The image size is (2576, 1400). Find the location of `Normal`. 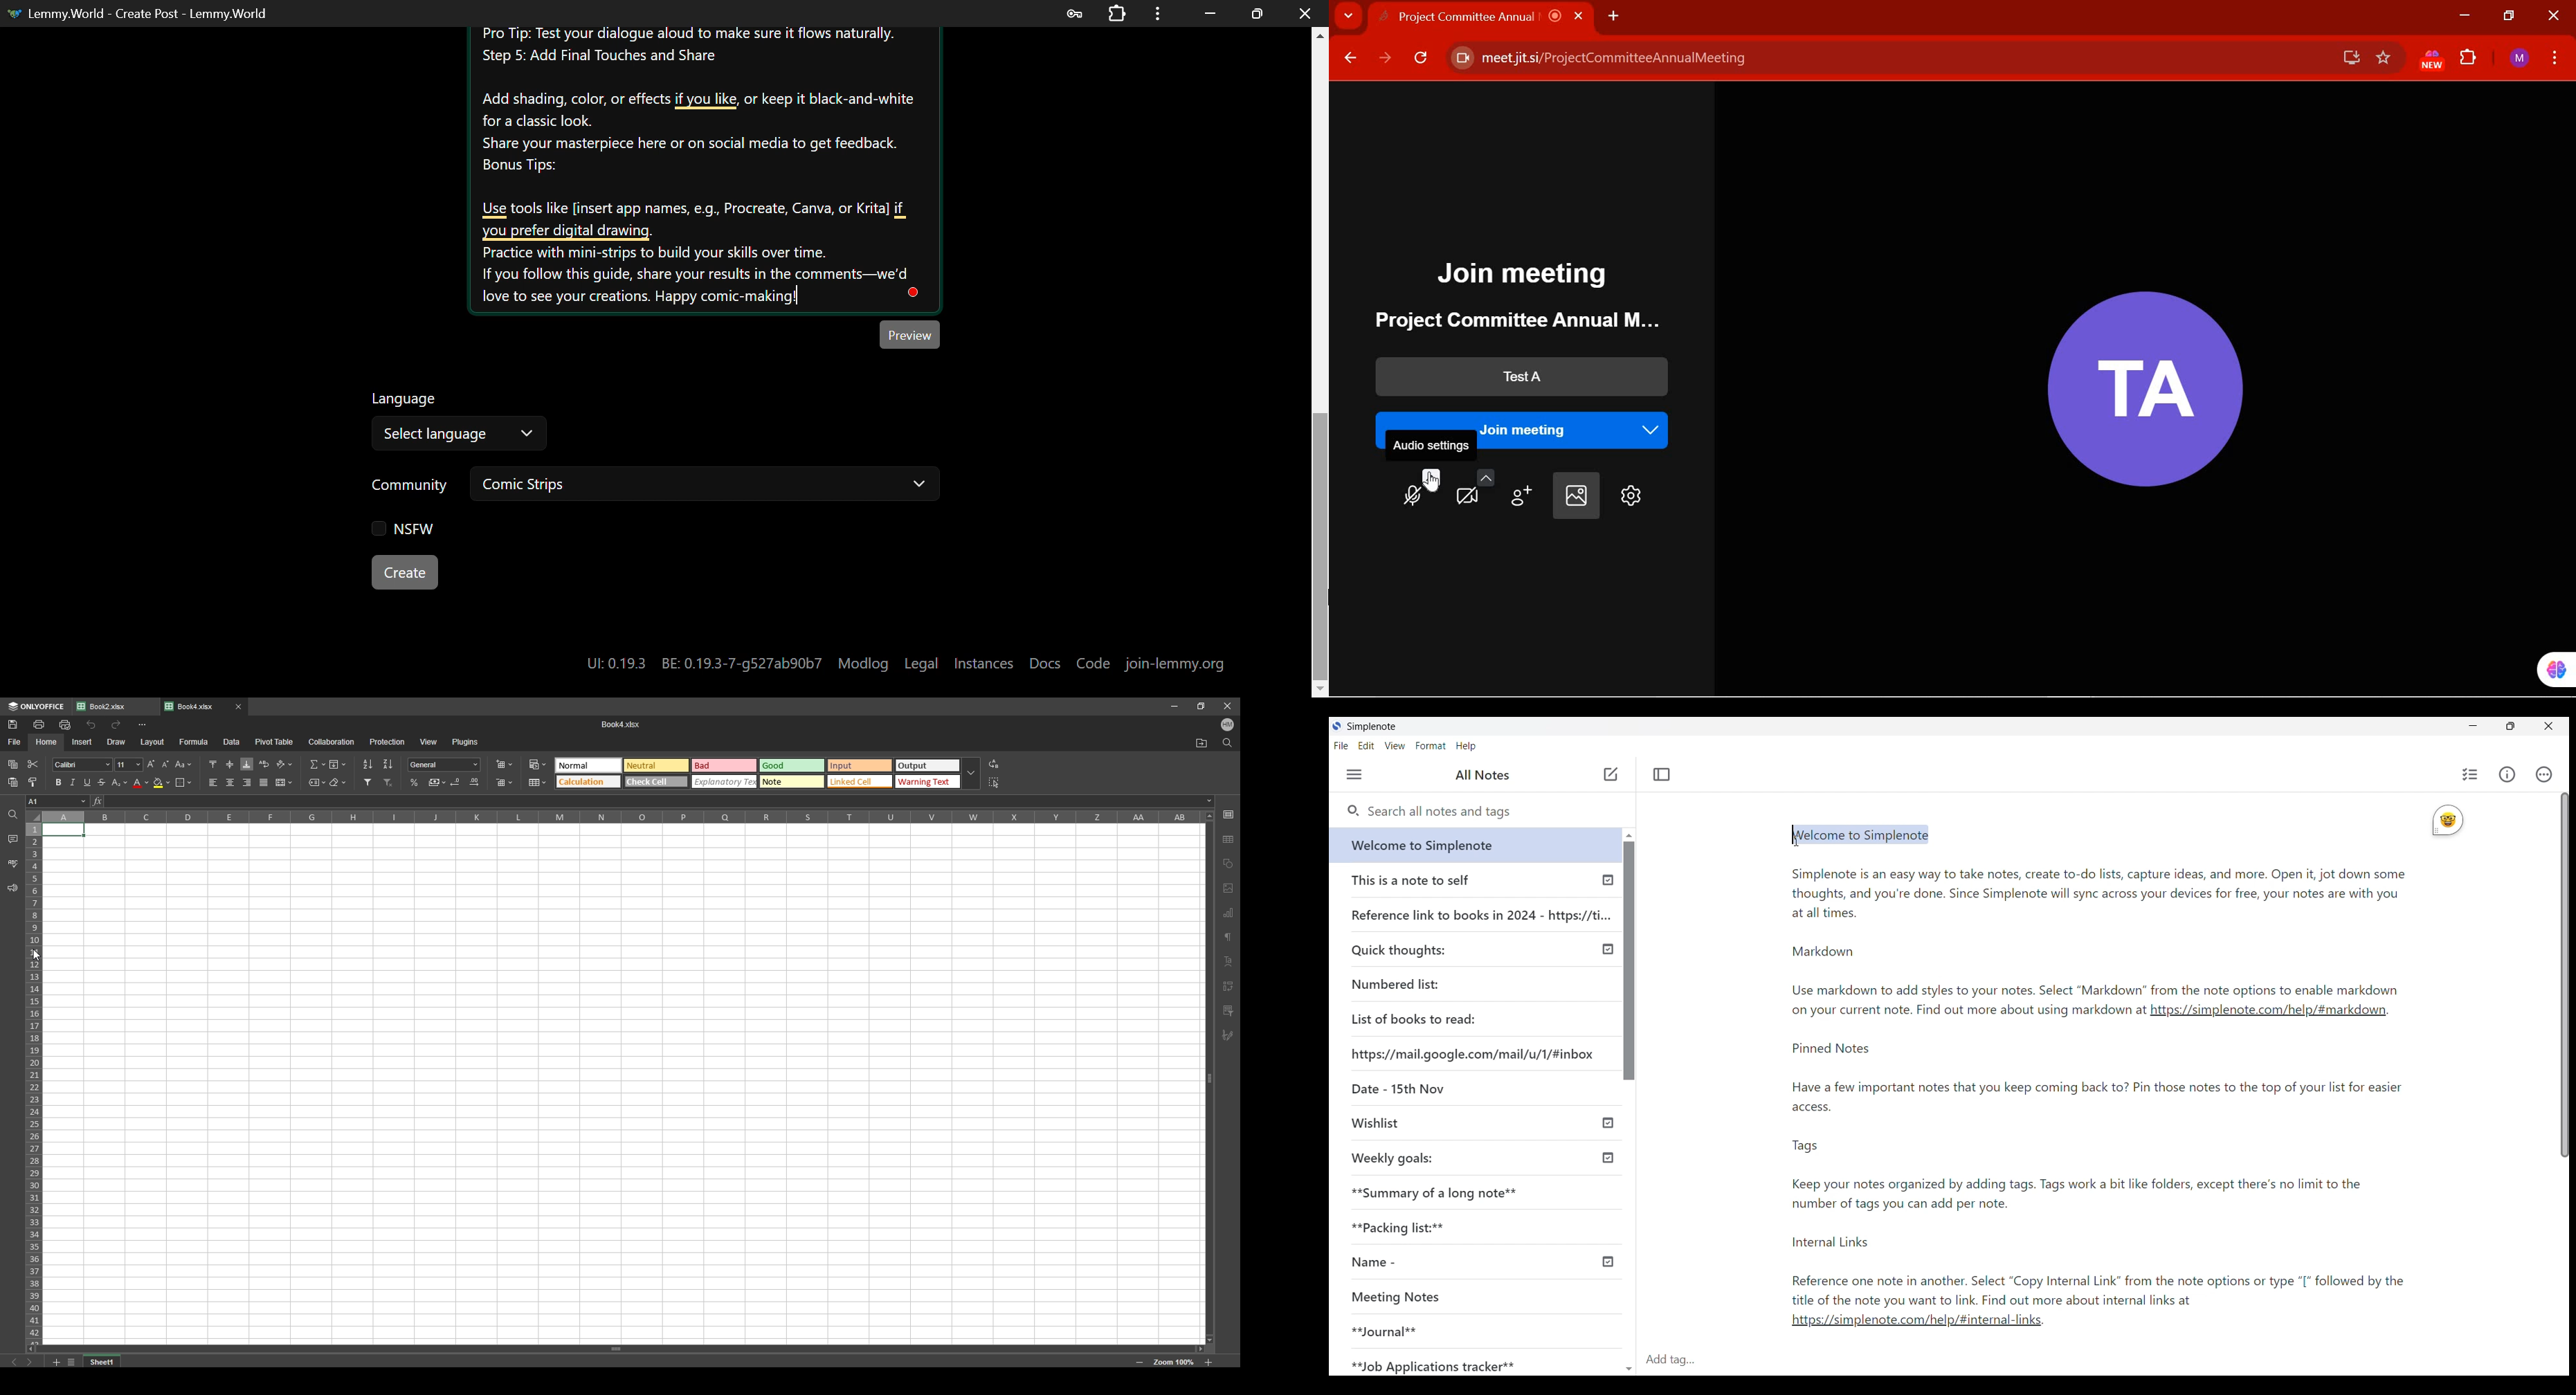

Normal is located at coordinates (589, 765).